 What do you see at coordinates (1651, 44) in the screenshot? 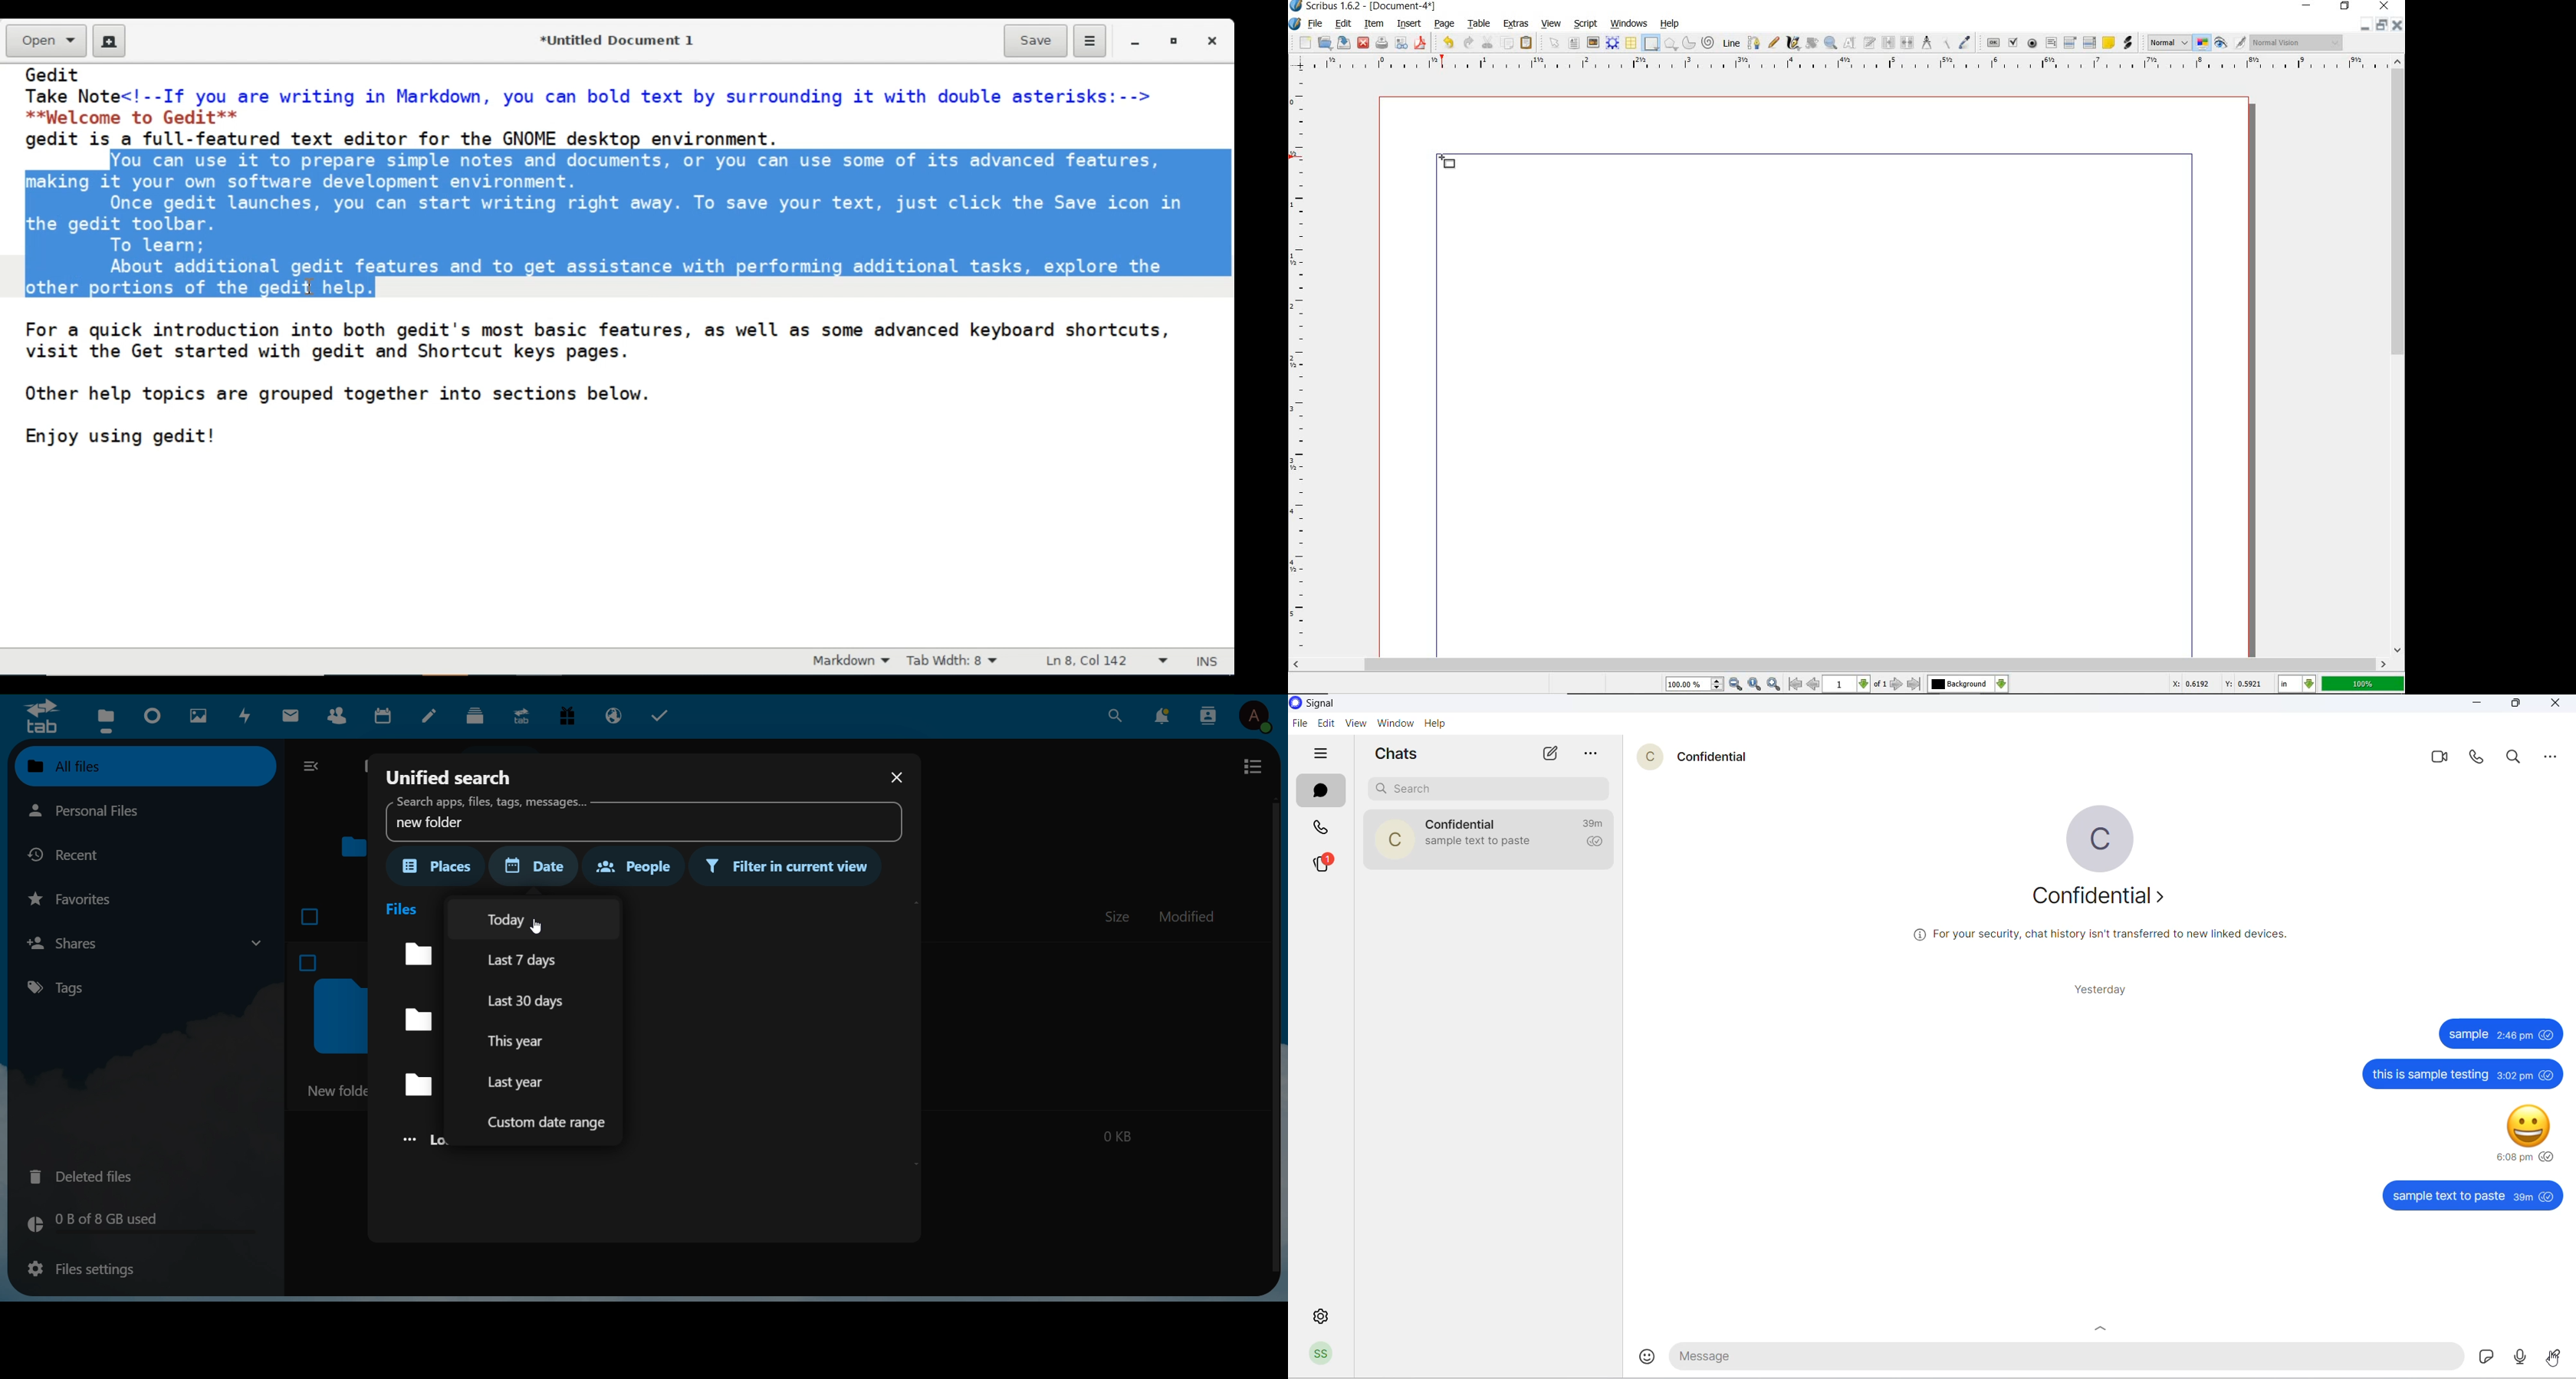
I see `shape` at bounding box center [1651, 44].